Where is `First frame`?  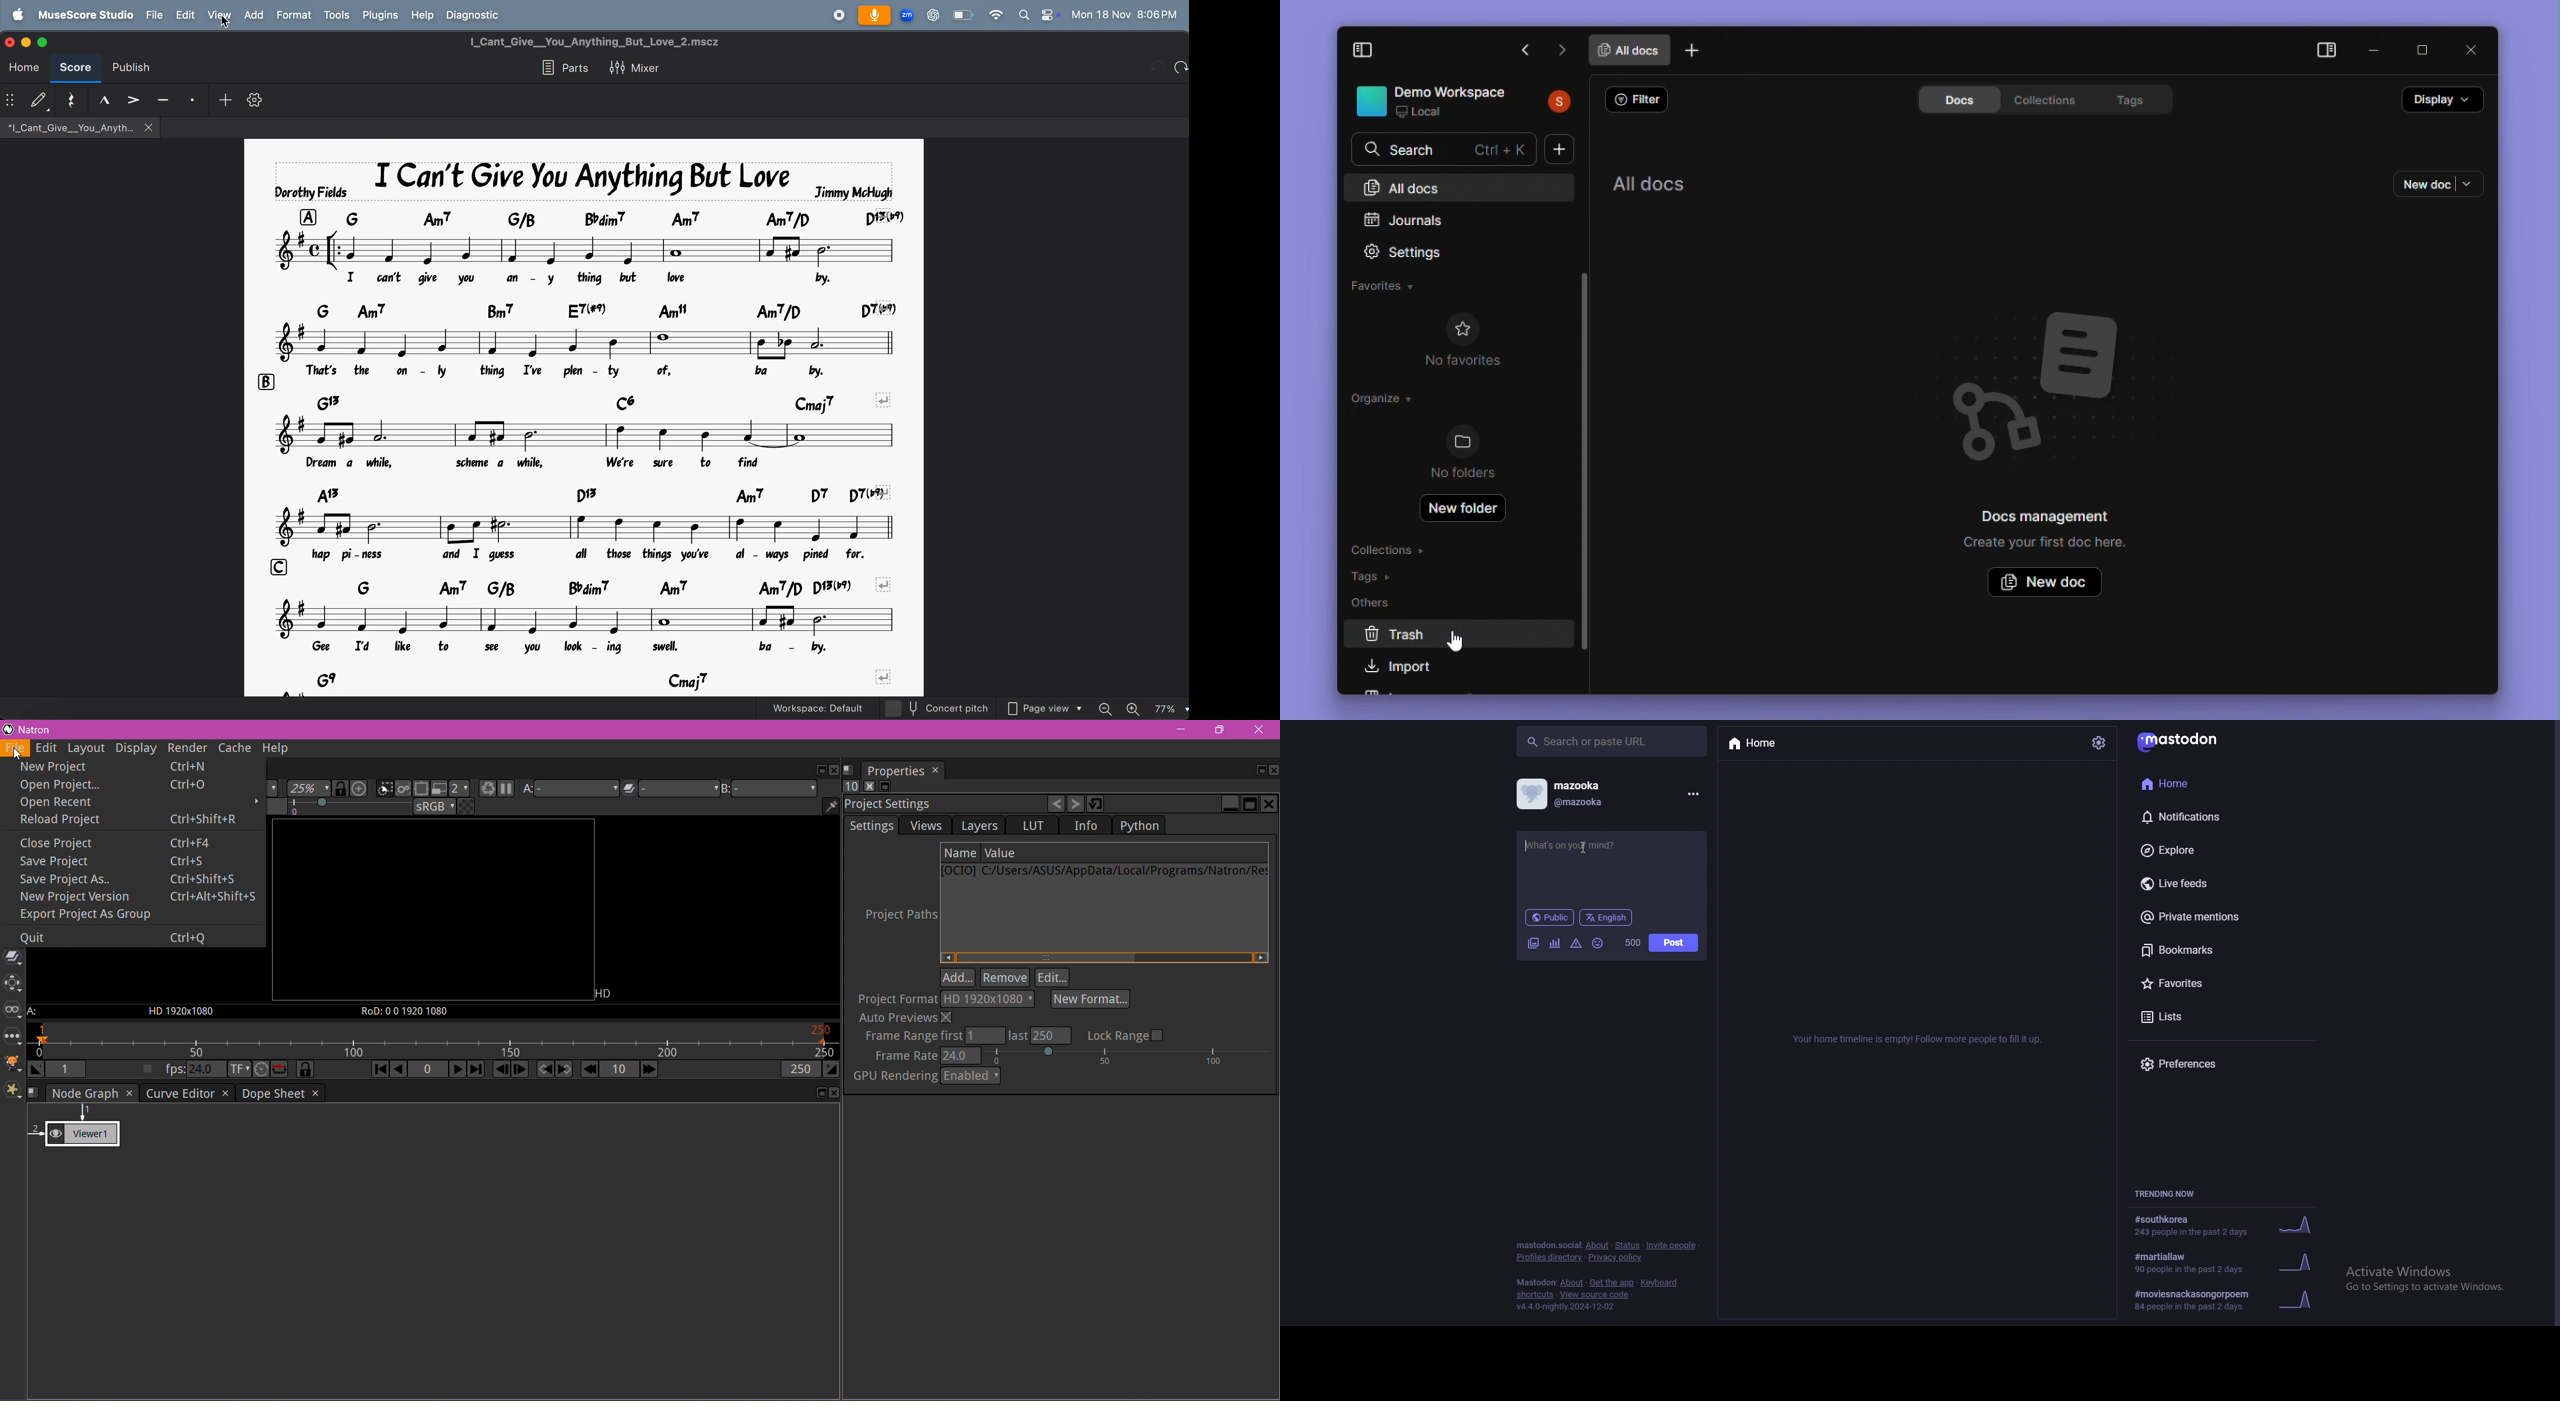 First frame is located at coordinates (380, 1071).